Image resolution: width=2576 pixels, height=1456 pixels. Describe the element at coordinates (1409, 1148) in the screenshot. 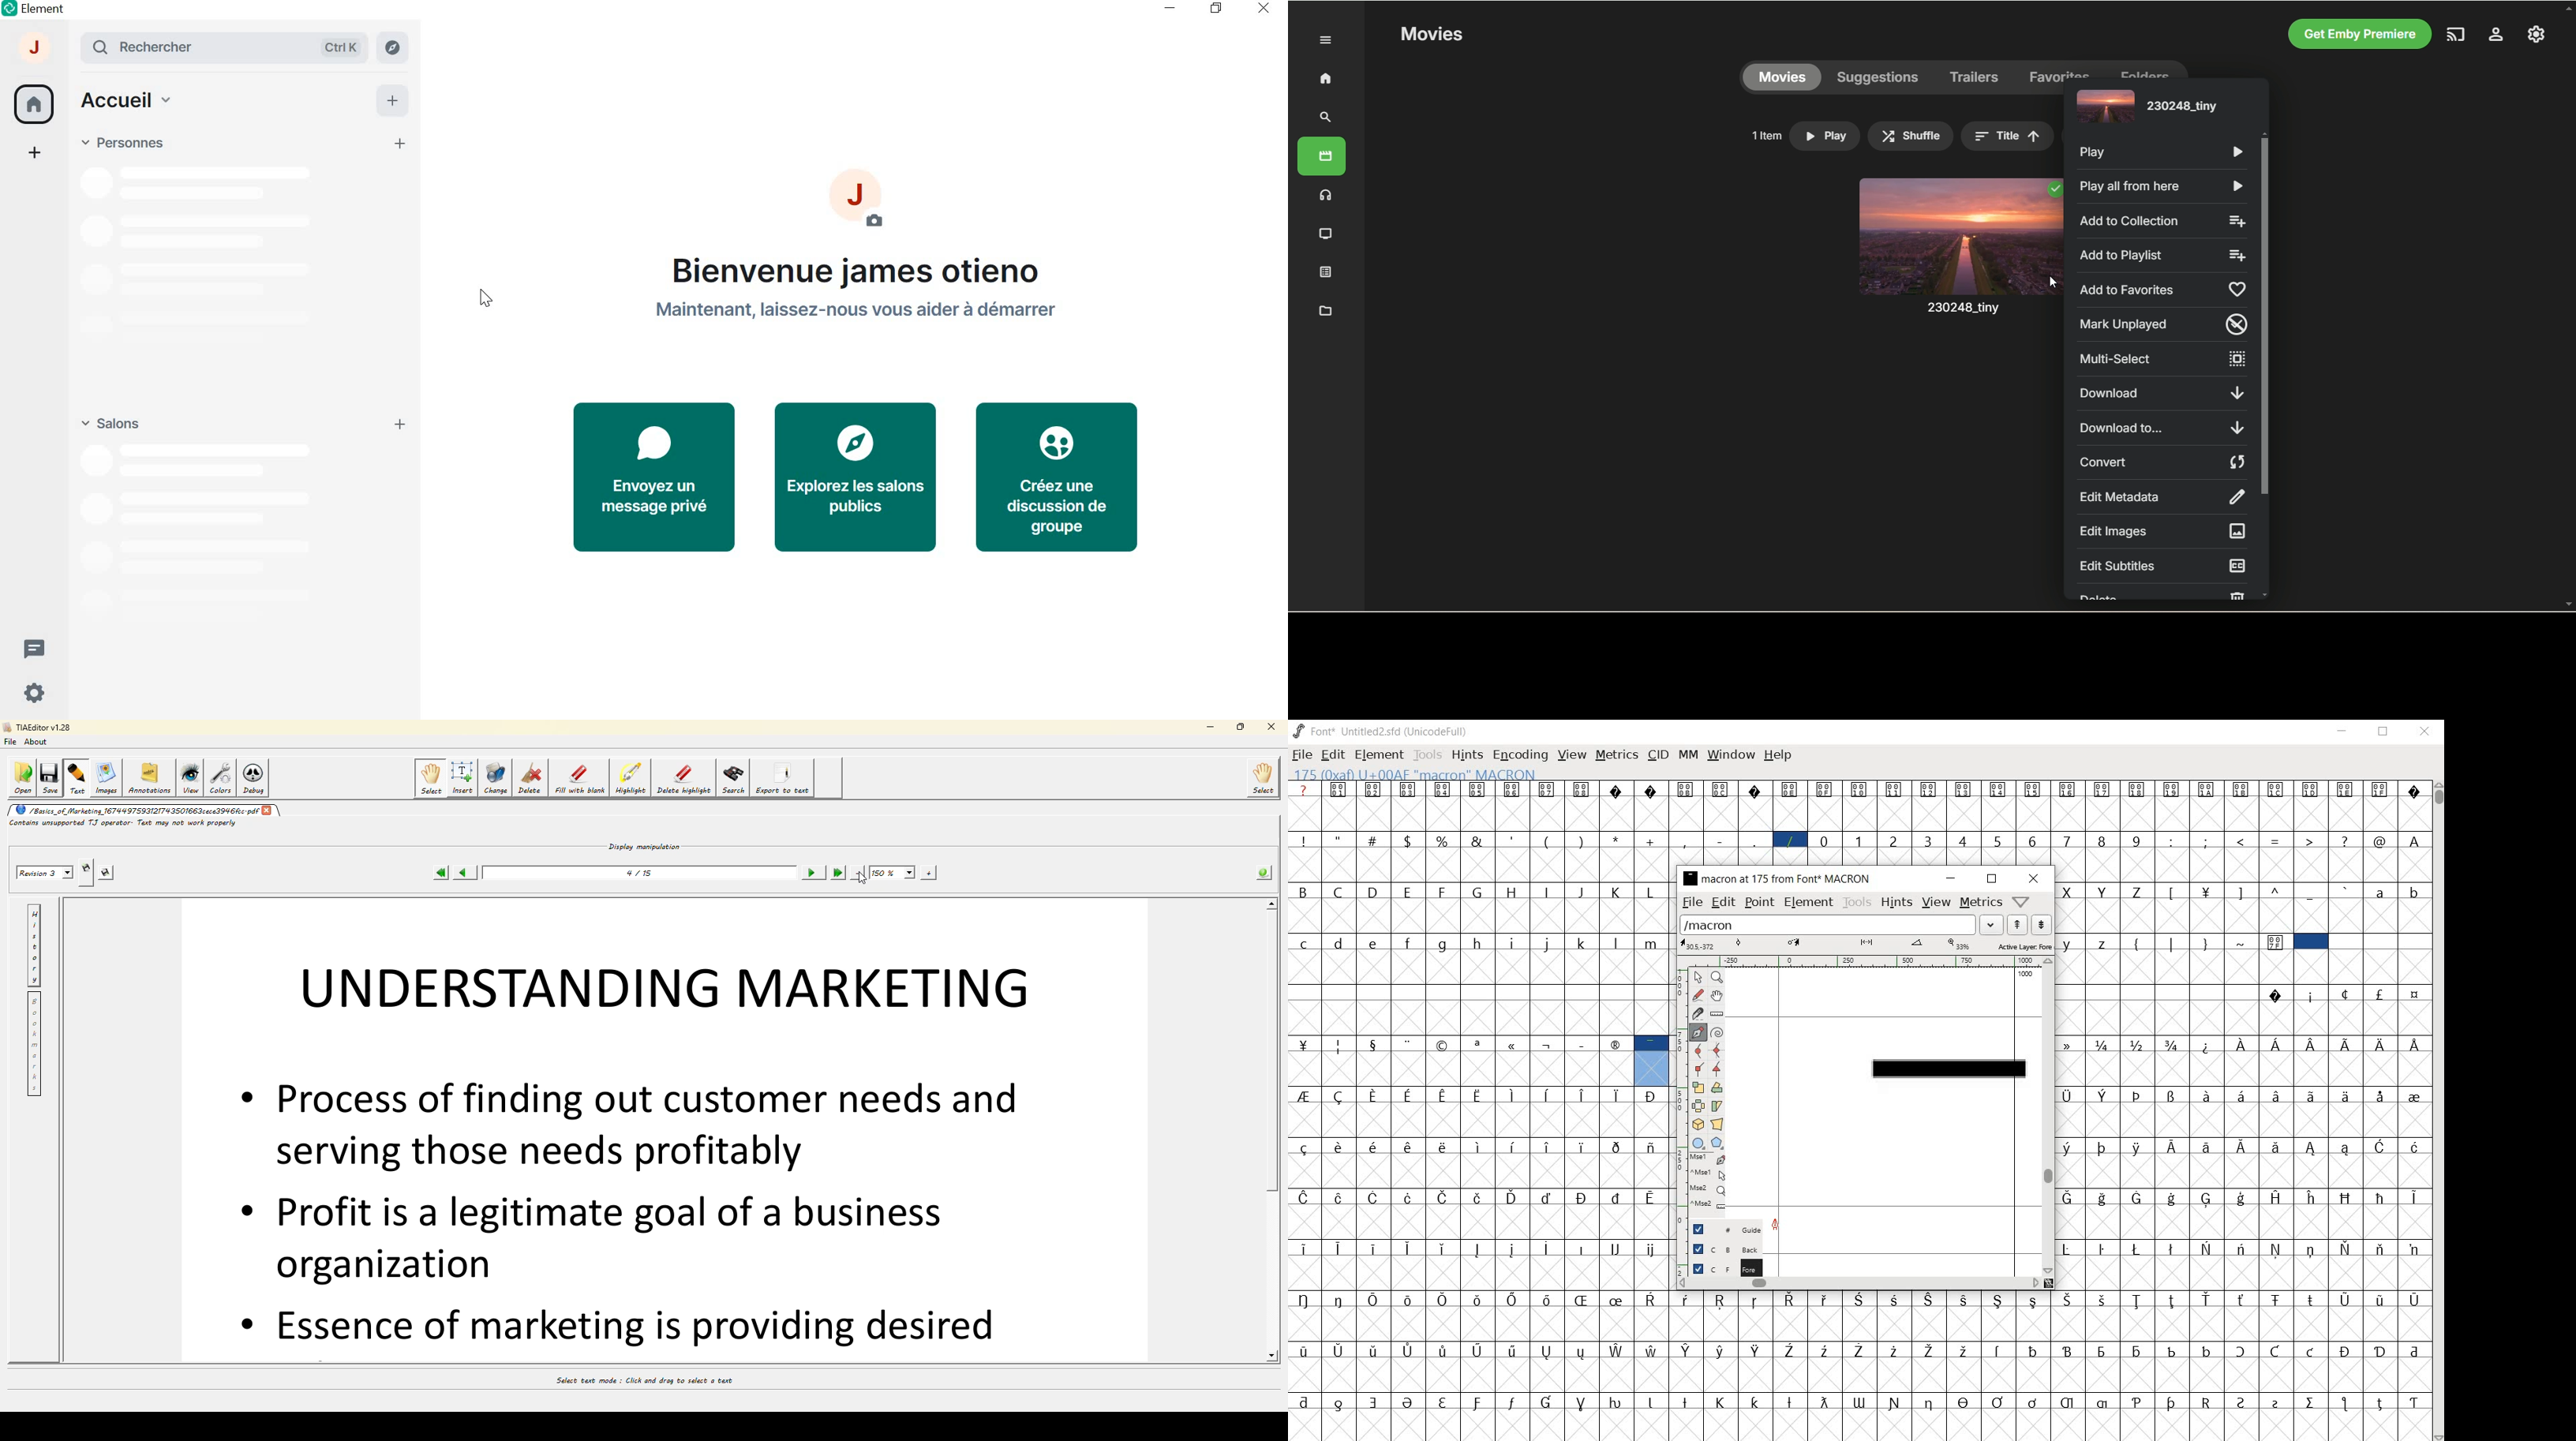

I see `Symbol` at that location.